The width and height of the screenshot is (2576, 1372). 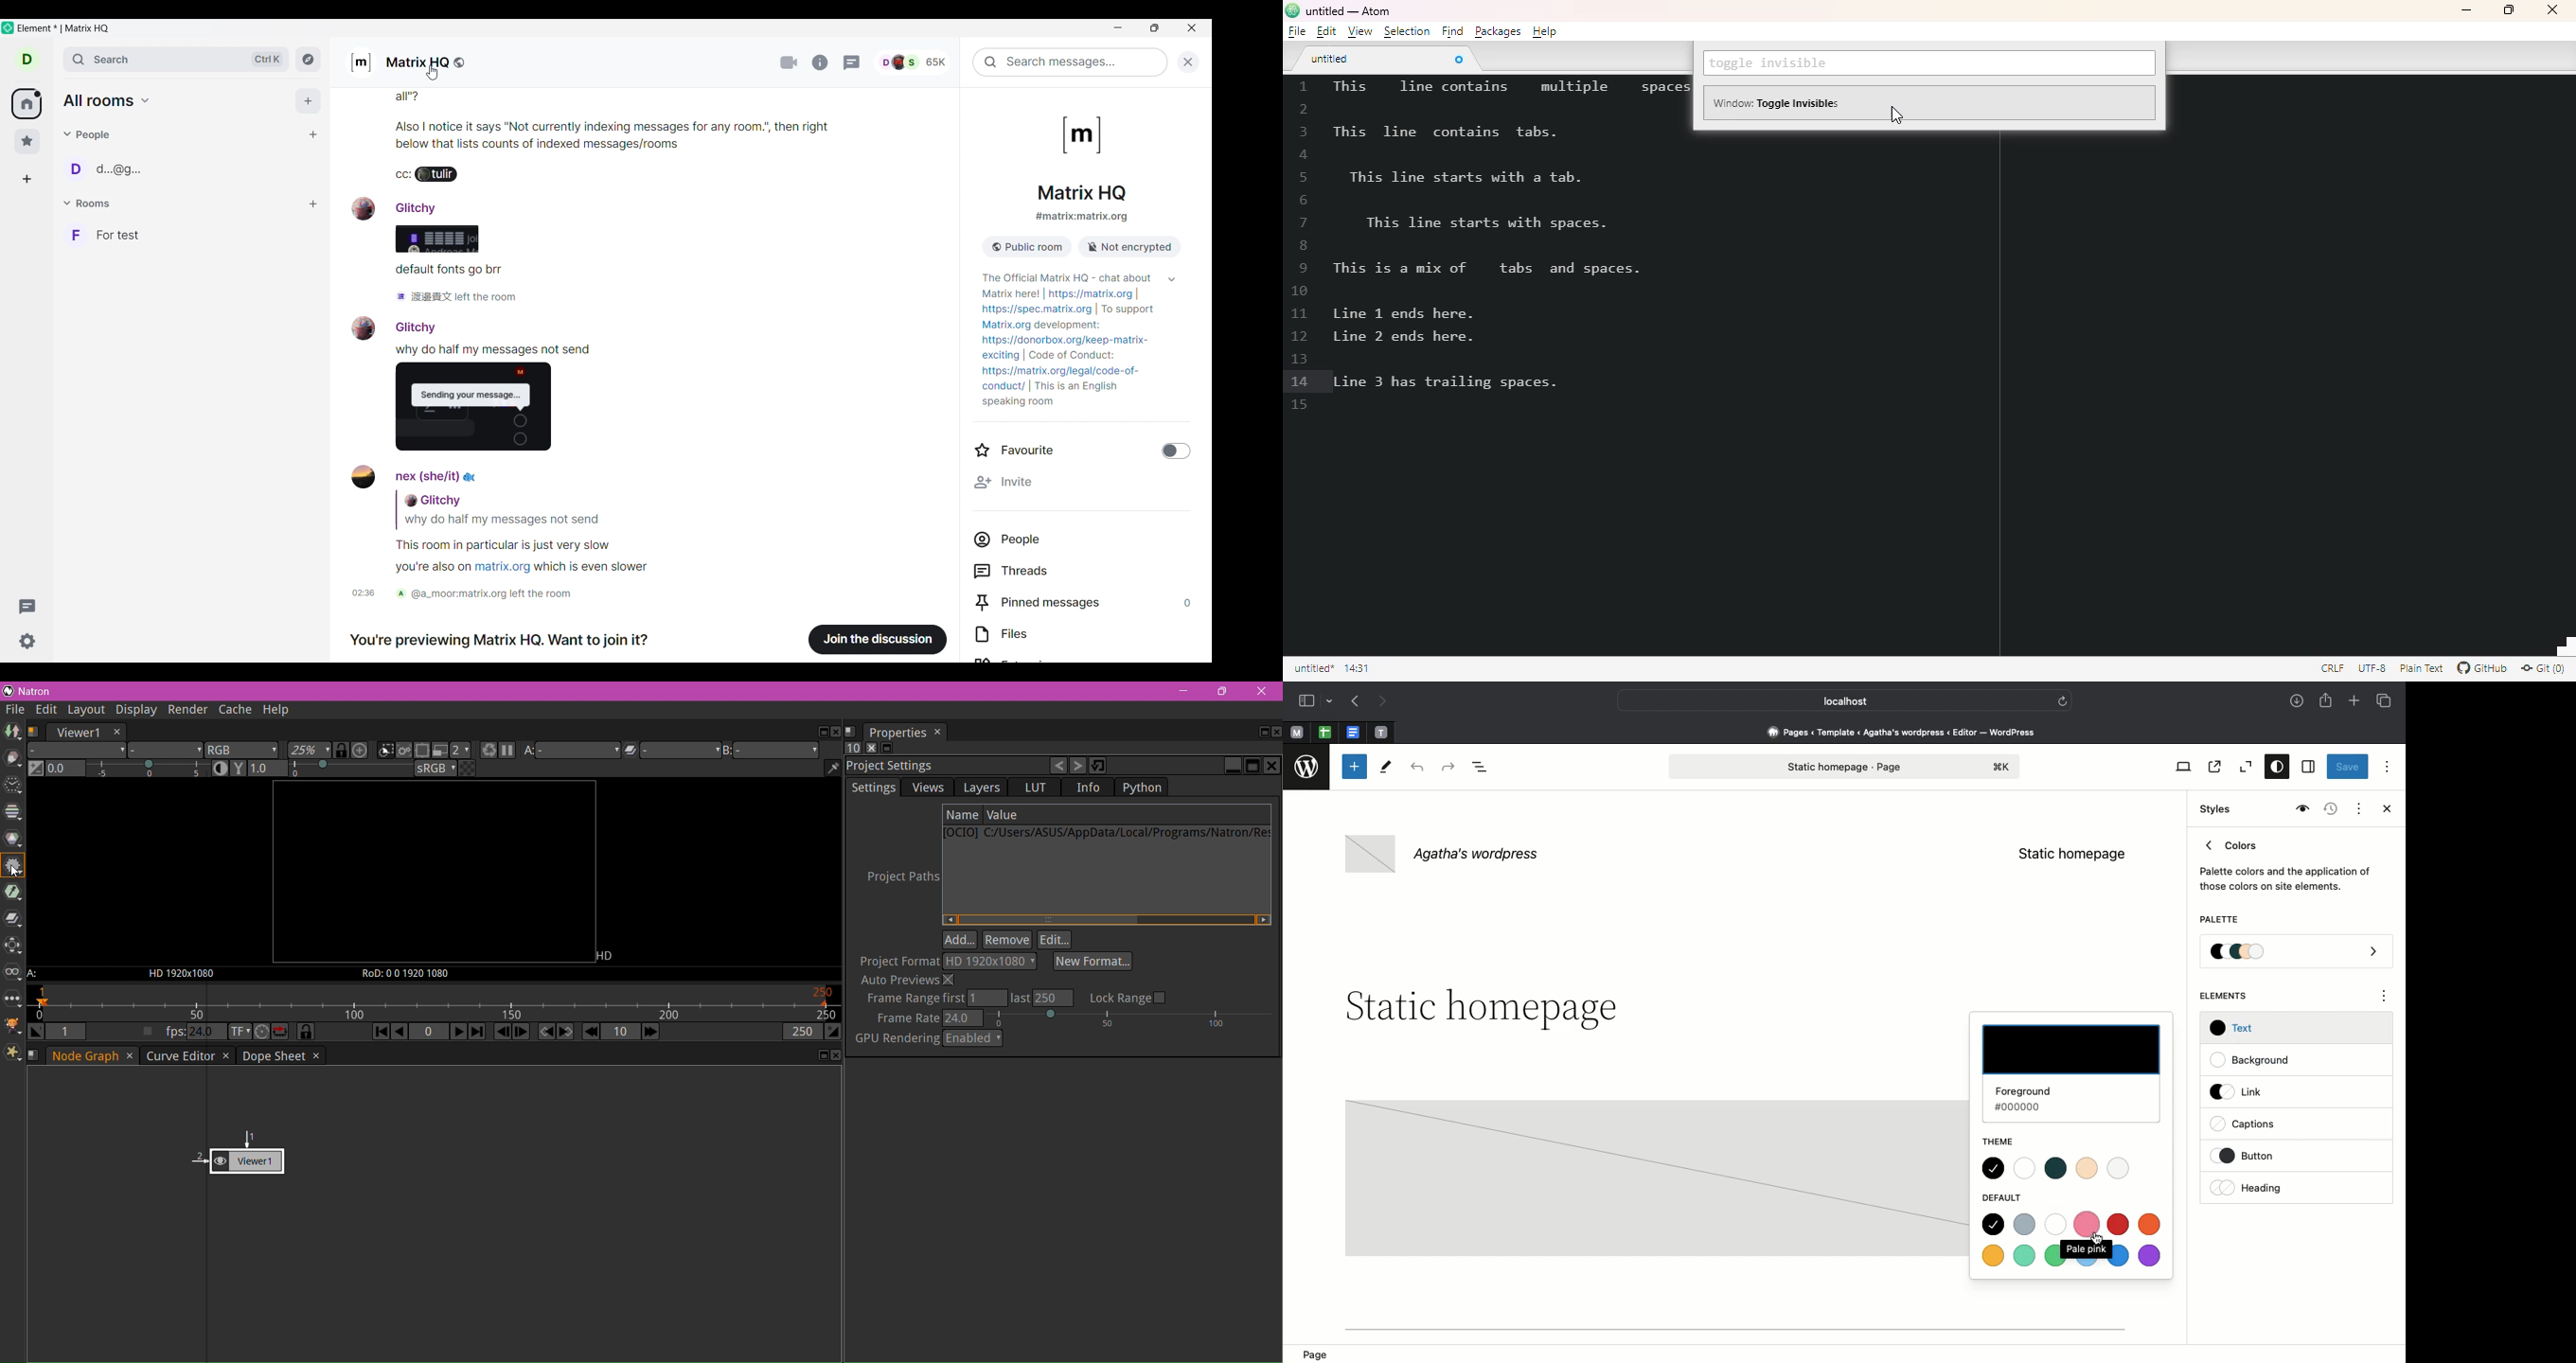 I want to click on quick settings, so click(x=28, y=641).